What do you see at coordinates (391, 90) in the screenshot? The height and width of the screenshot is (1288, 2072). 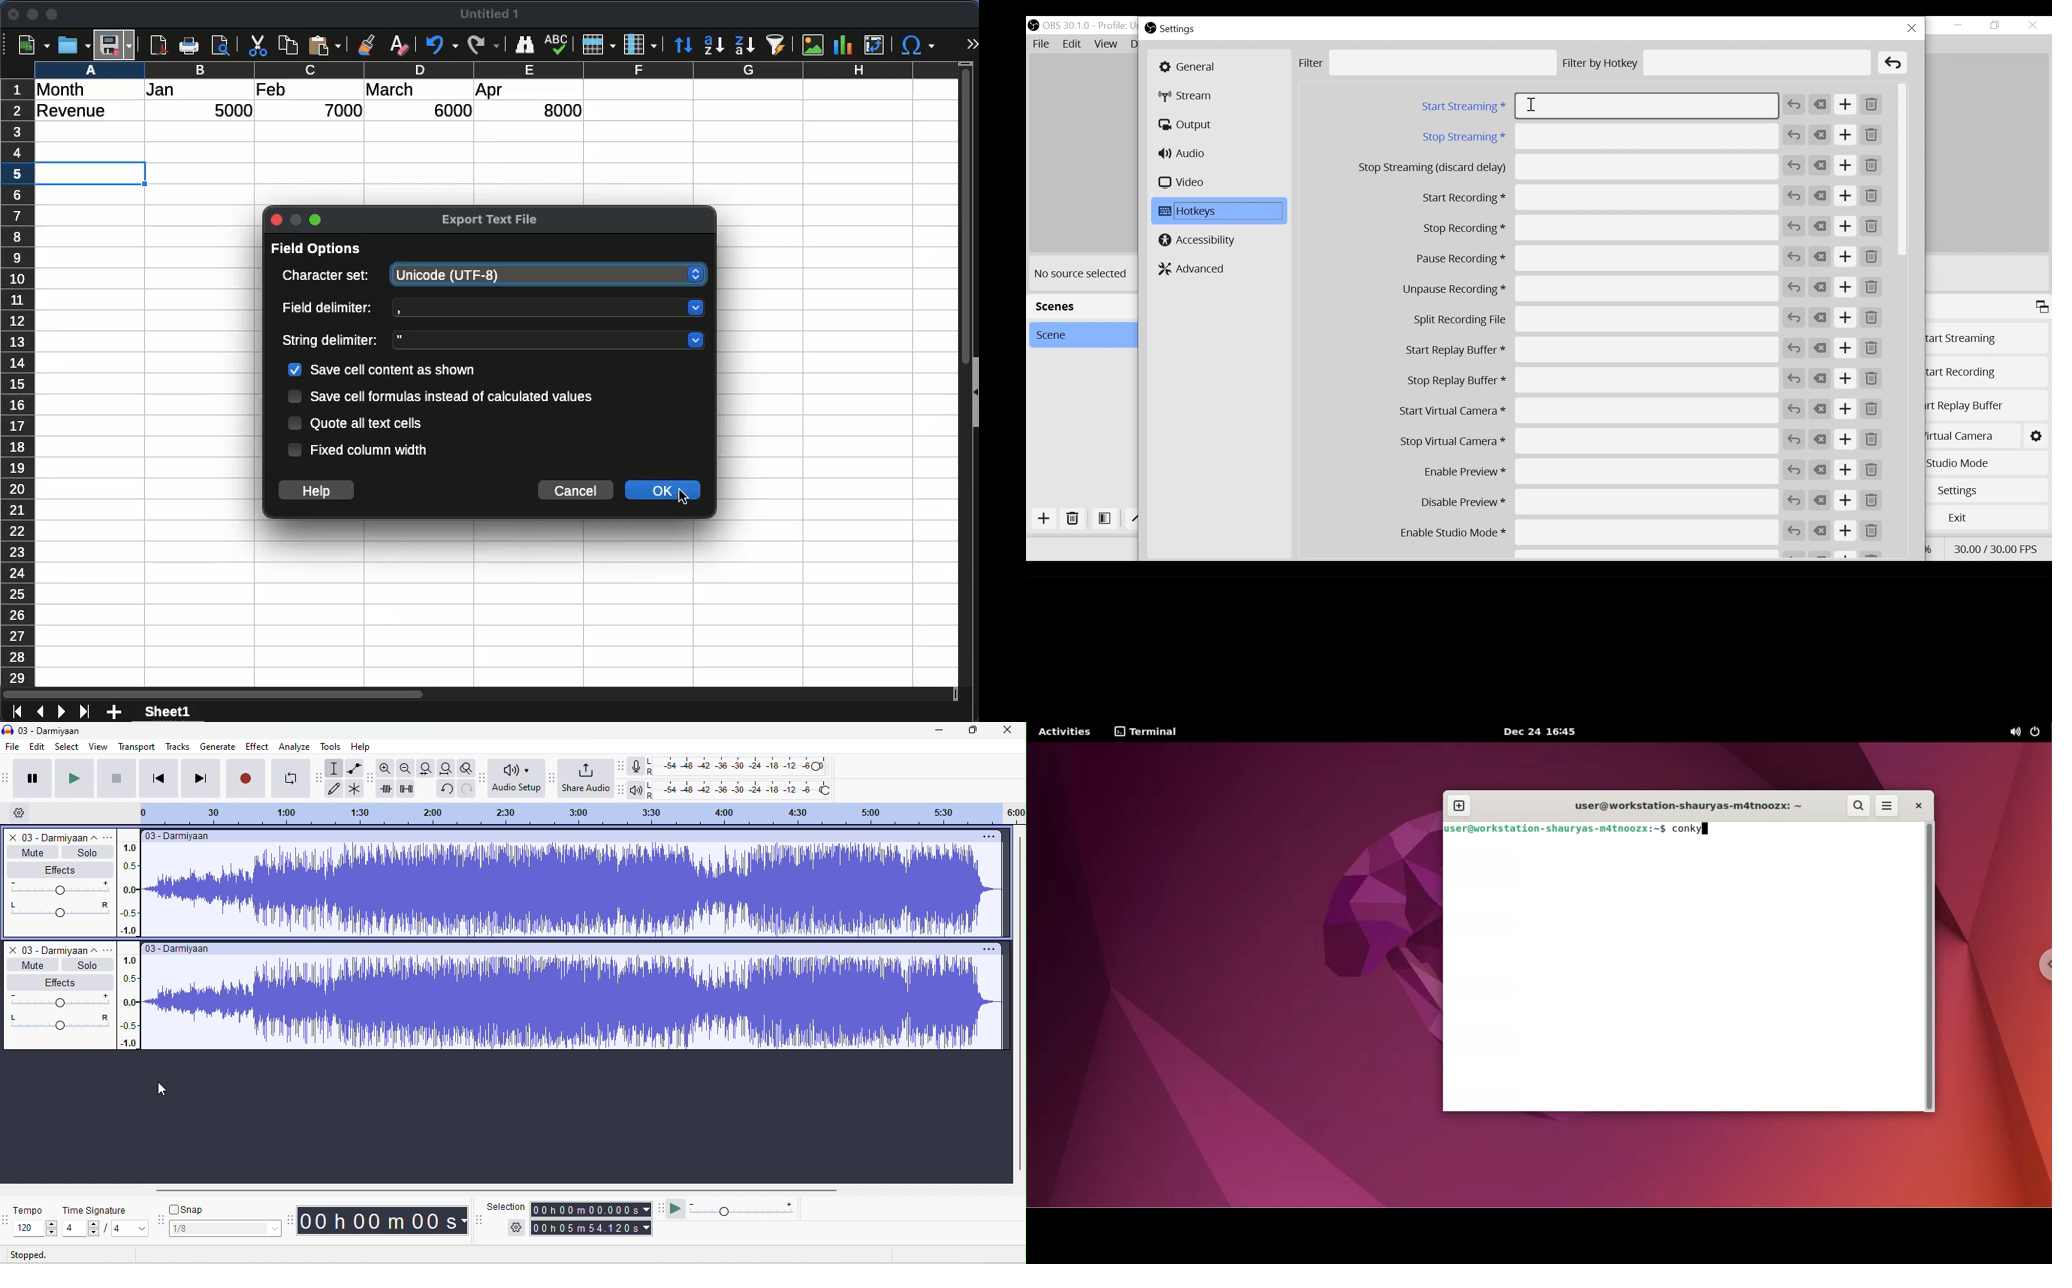 I see `march` at bounding box center [391, 90].